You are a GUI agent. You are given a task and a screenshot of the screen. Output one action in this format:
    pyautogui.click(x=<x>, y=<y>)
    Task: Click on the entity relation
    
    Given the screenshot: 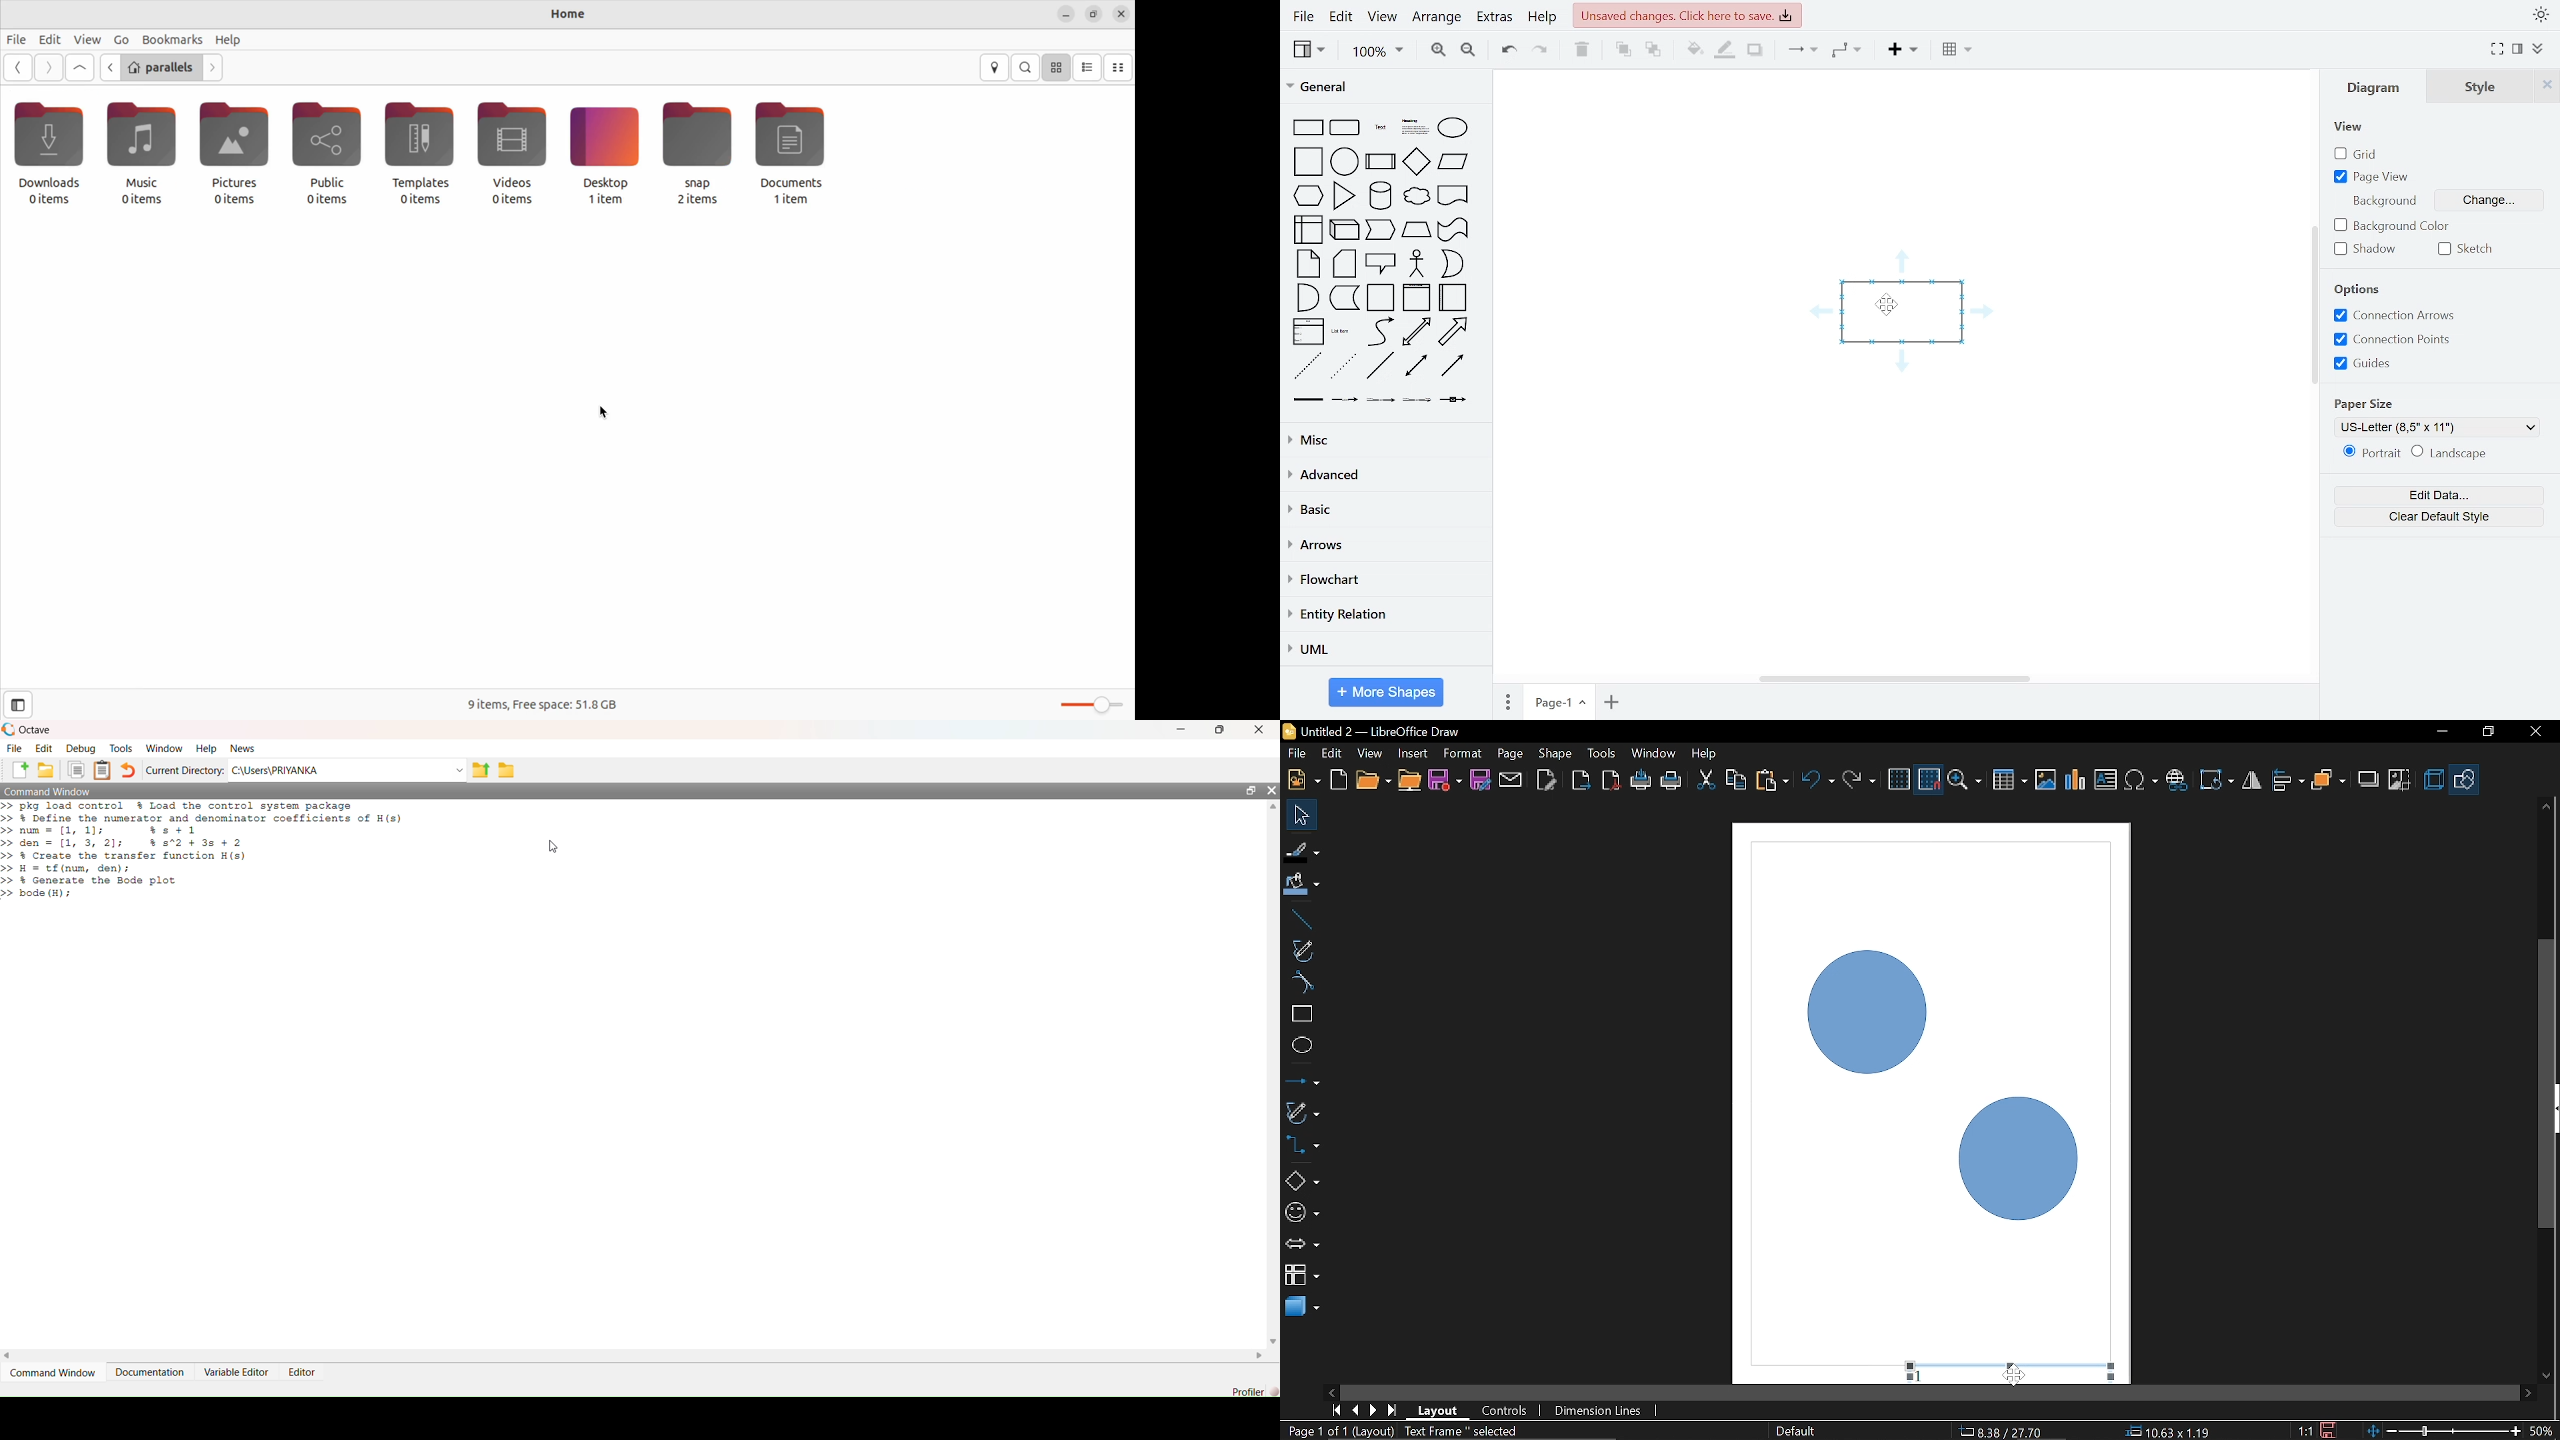 What is the action you would take?
    pyautogui.click(x=1386, y=615)
    